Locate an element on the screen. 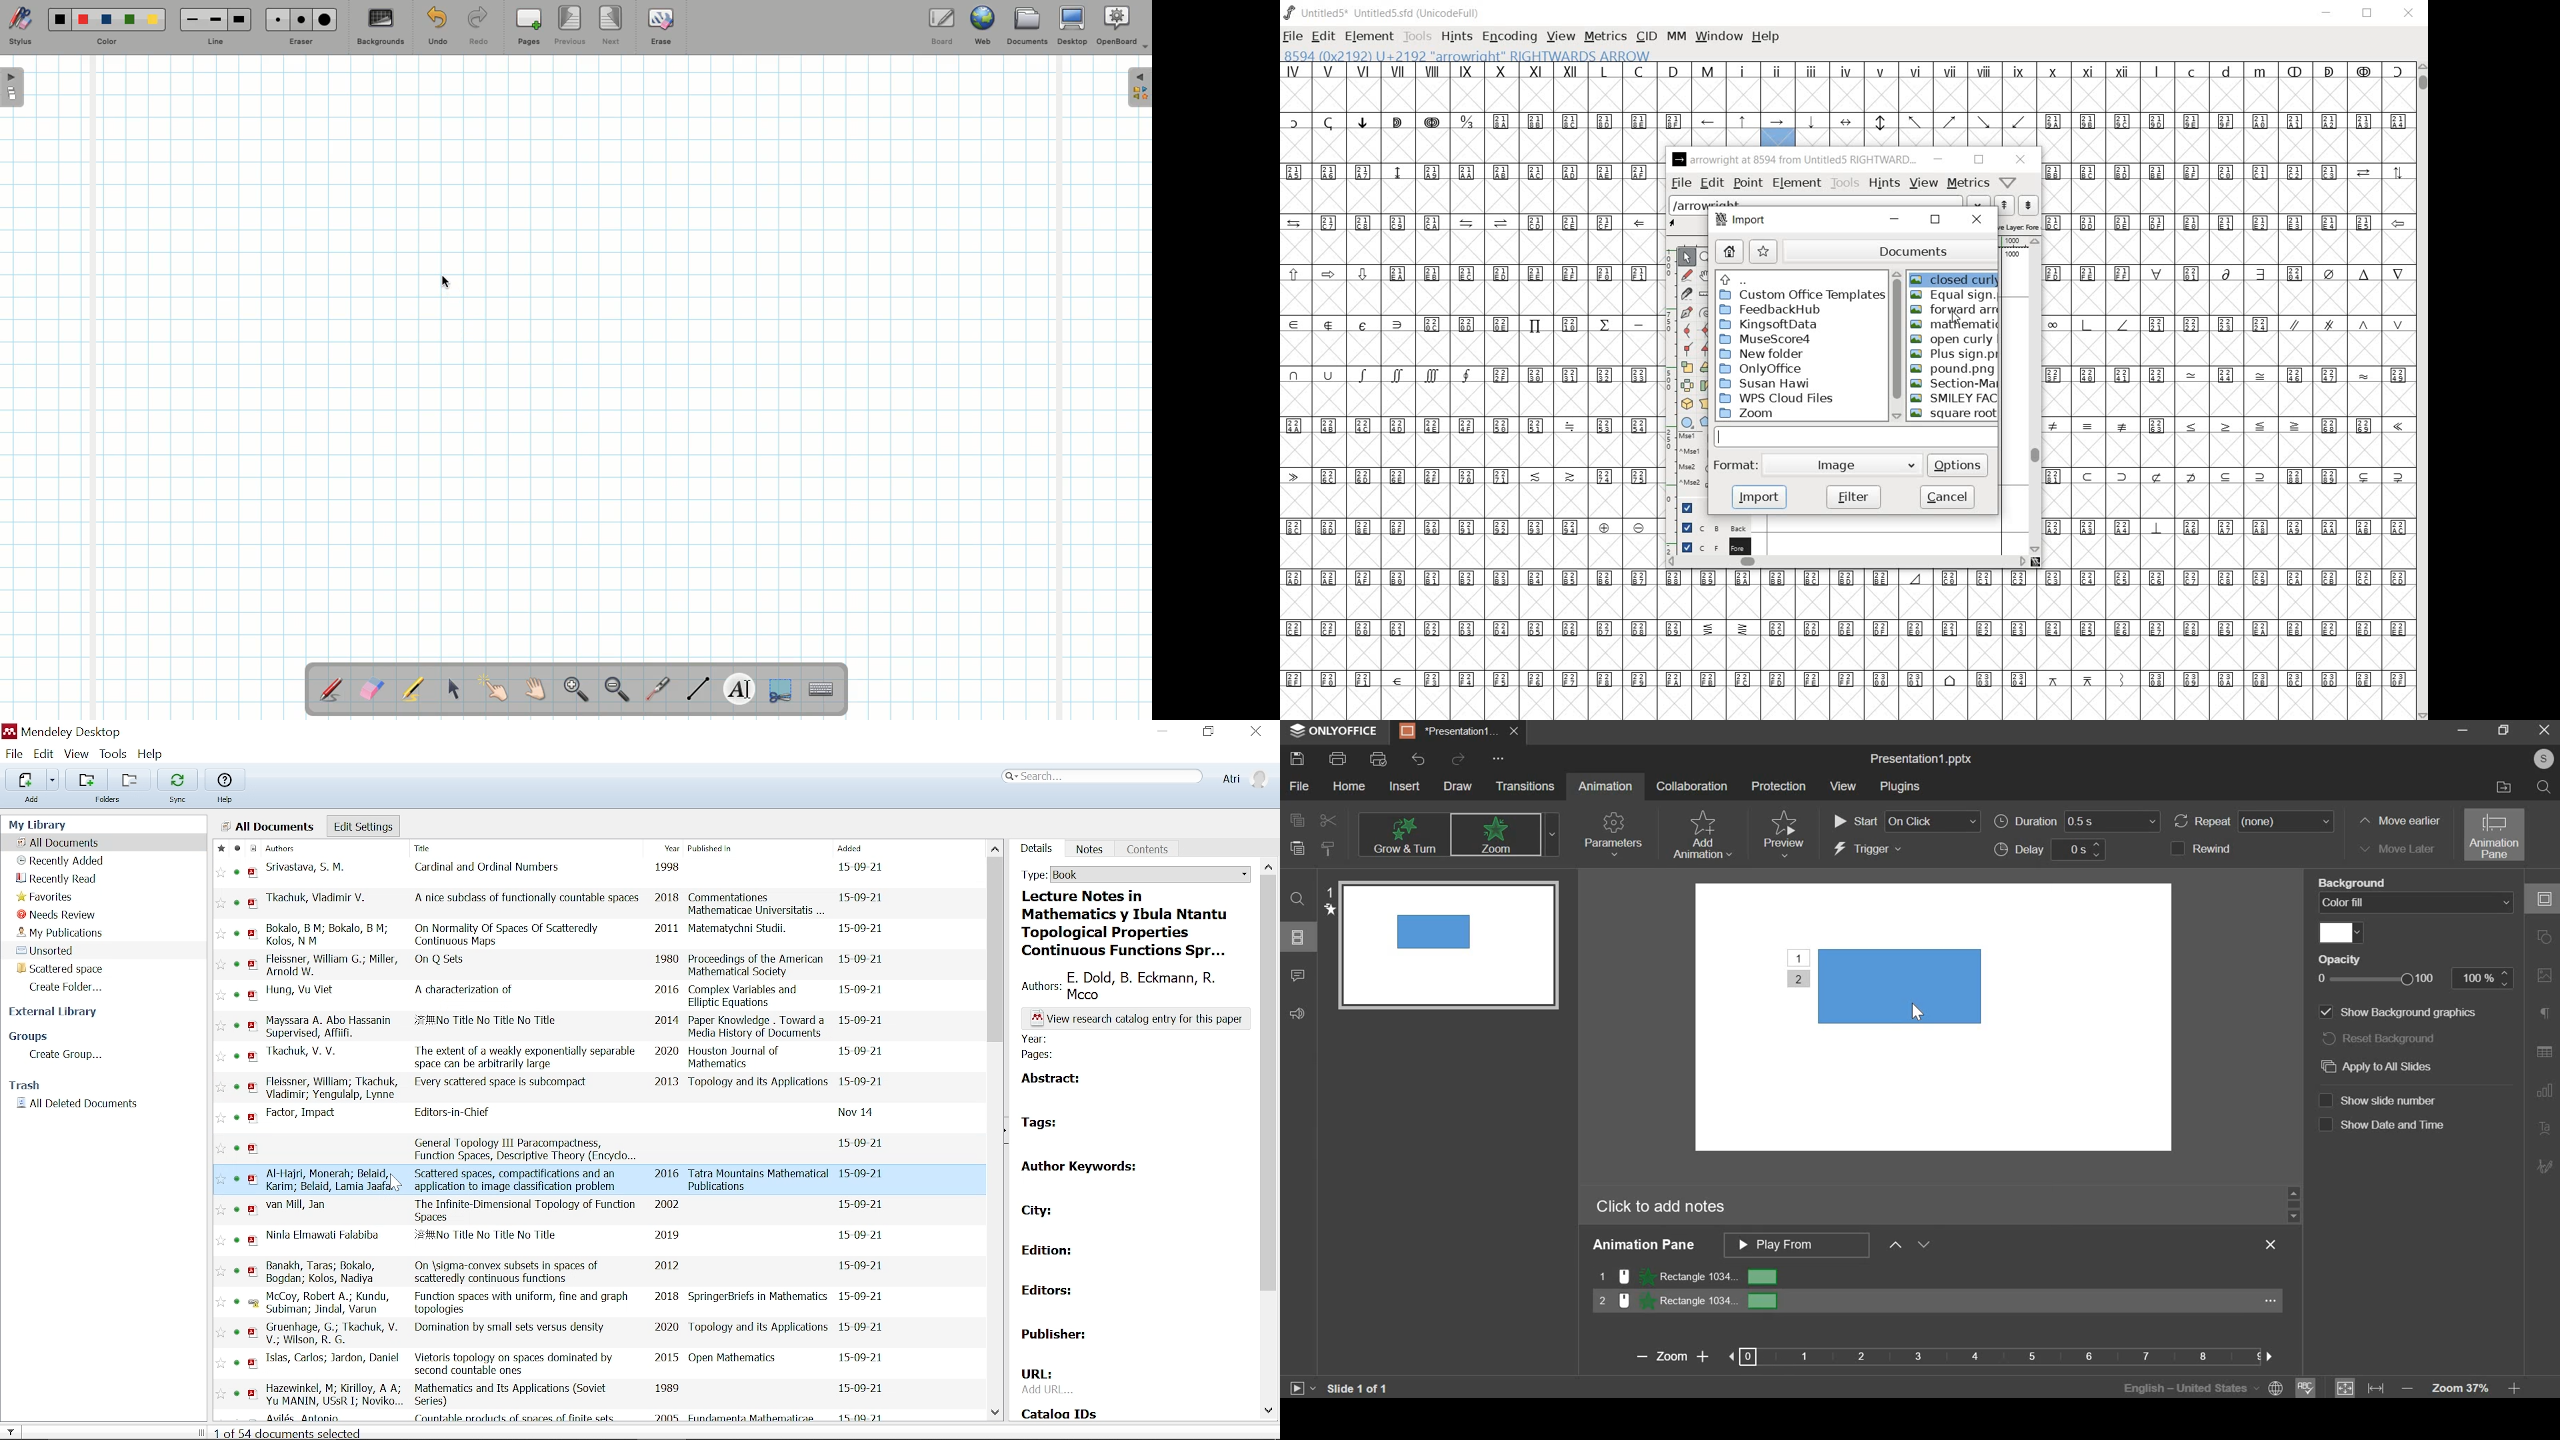 This screenshot has height=1456, width=2576. repeat is located at coordinates (2255, 822).